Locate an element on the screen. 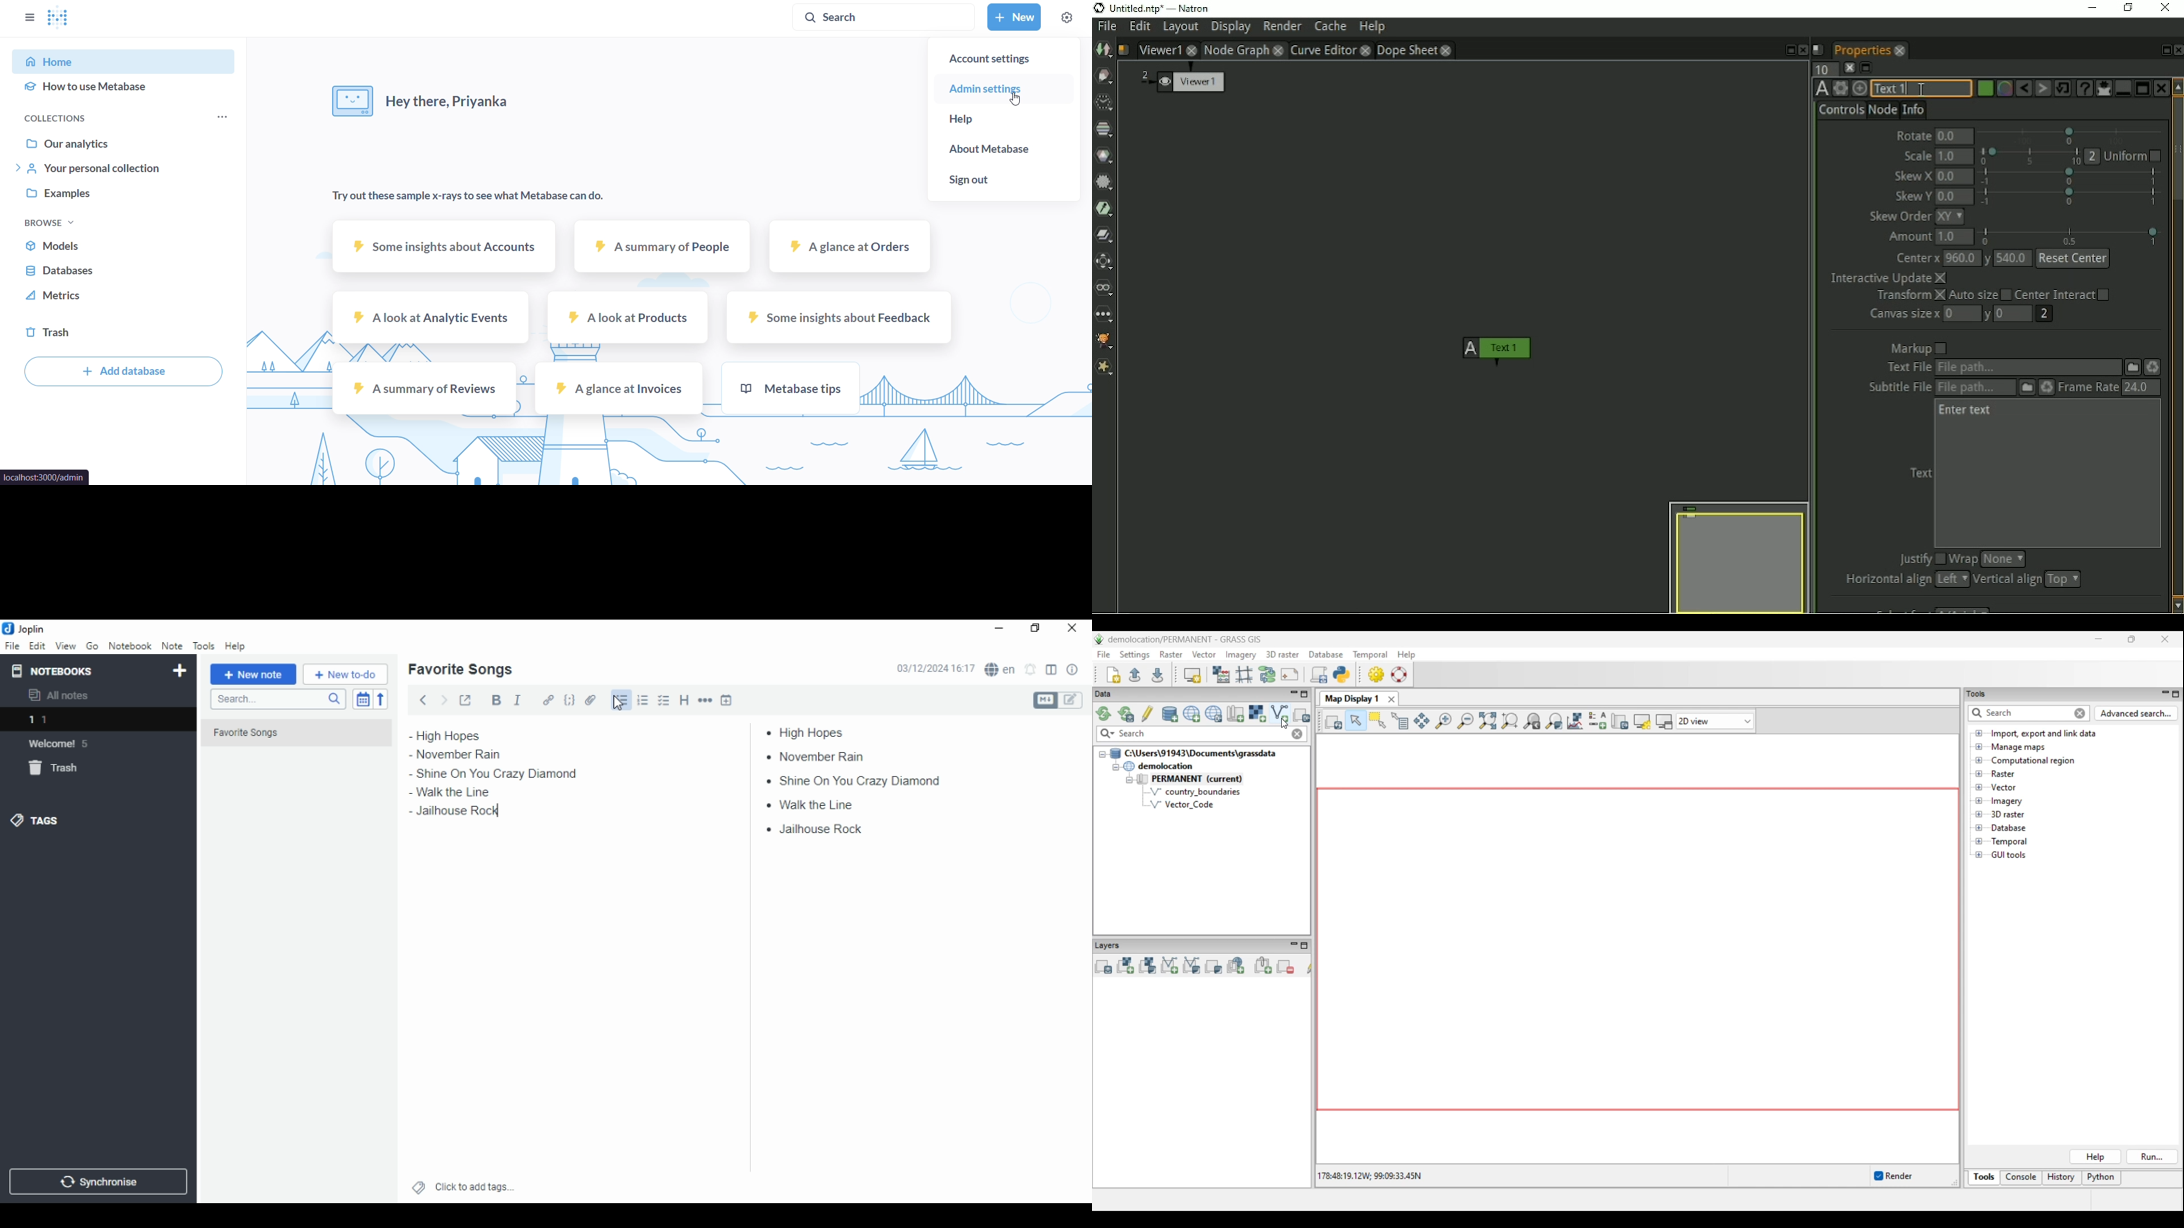 This screenshot has width=2184, height=1232. hyperlink is located at coordinates (549, 699).